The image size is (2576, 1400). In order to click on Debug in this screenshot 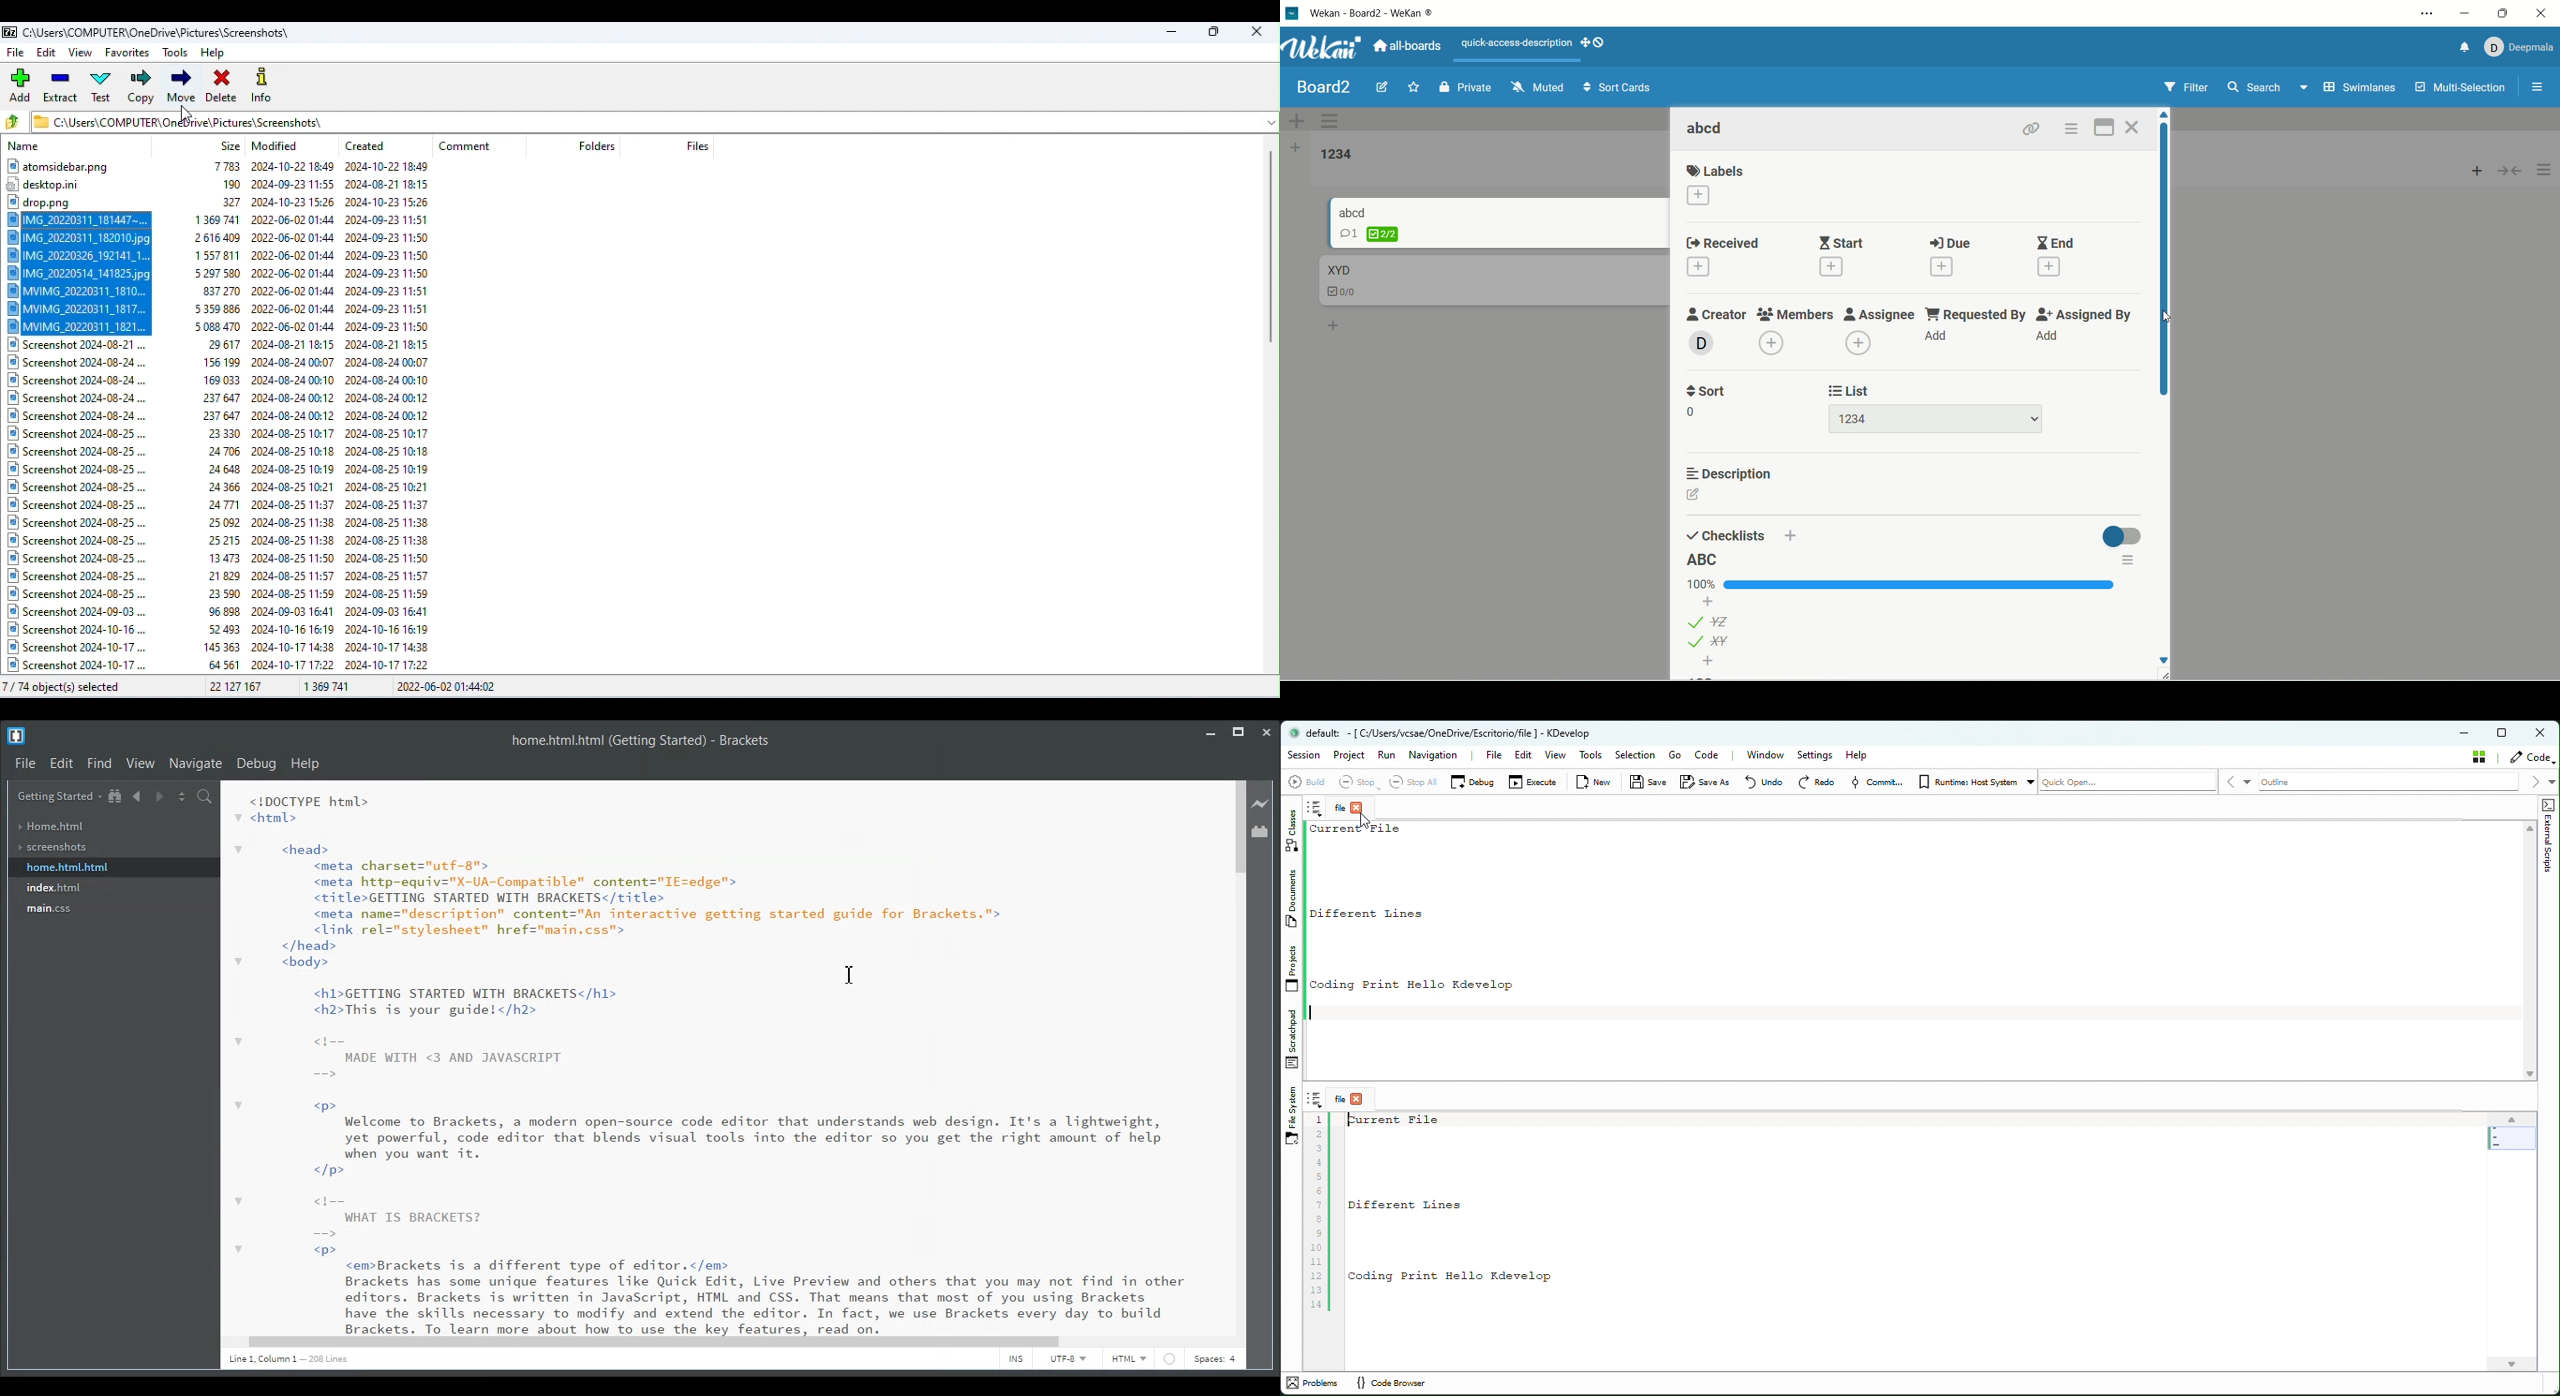, I will do `click(256, 764)`.